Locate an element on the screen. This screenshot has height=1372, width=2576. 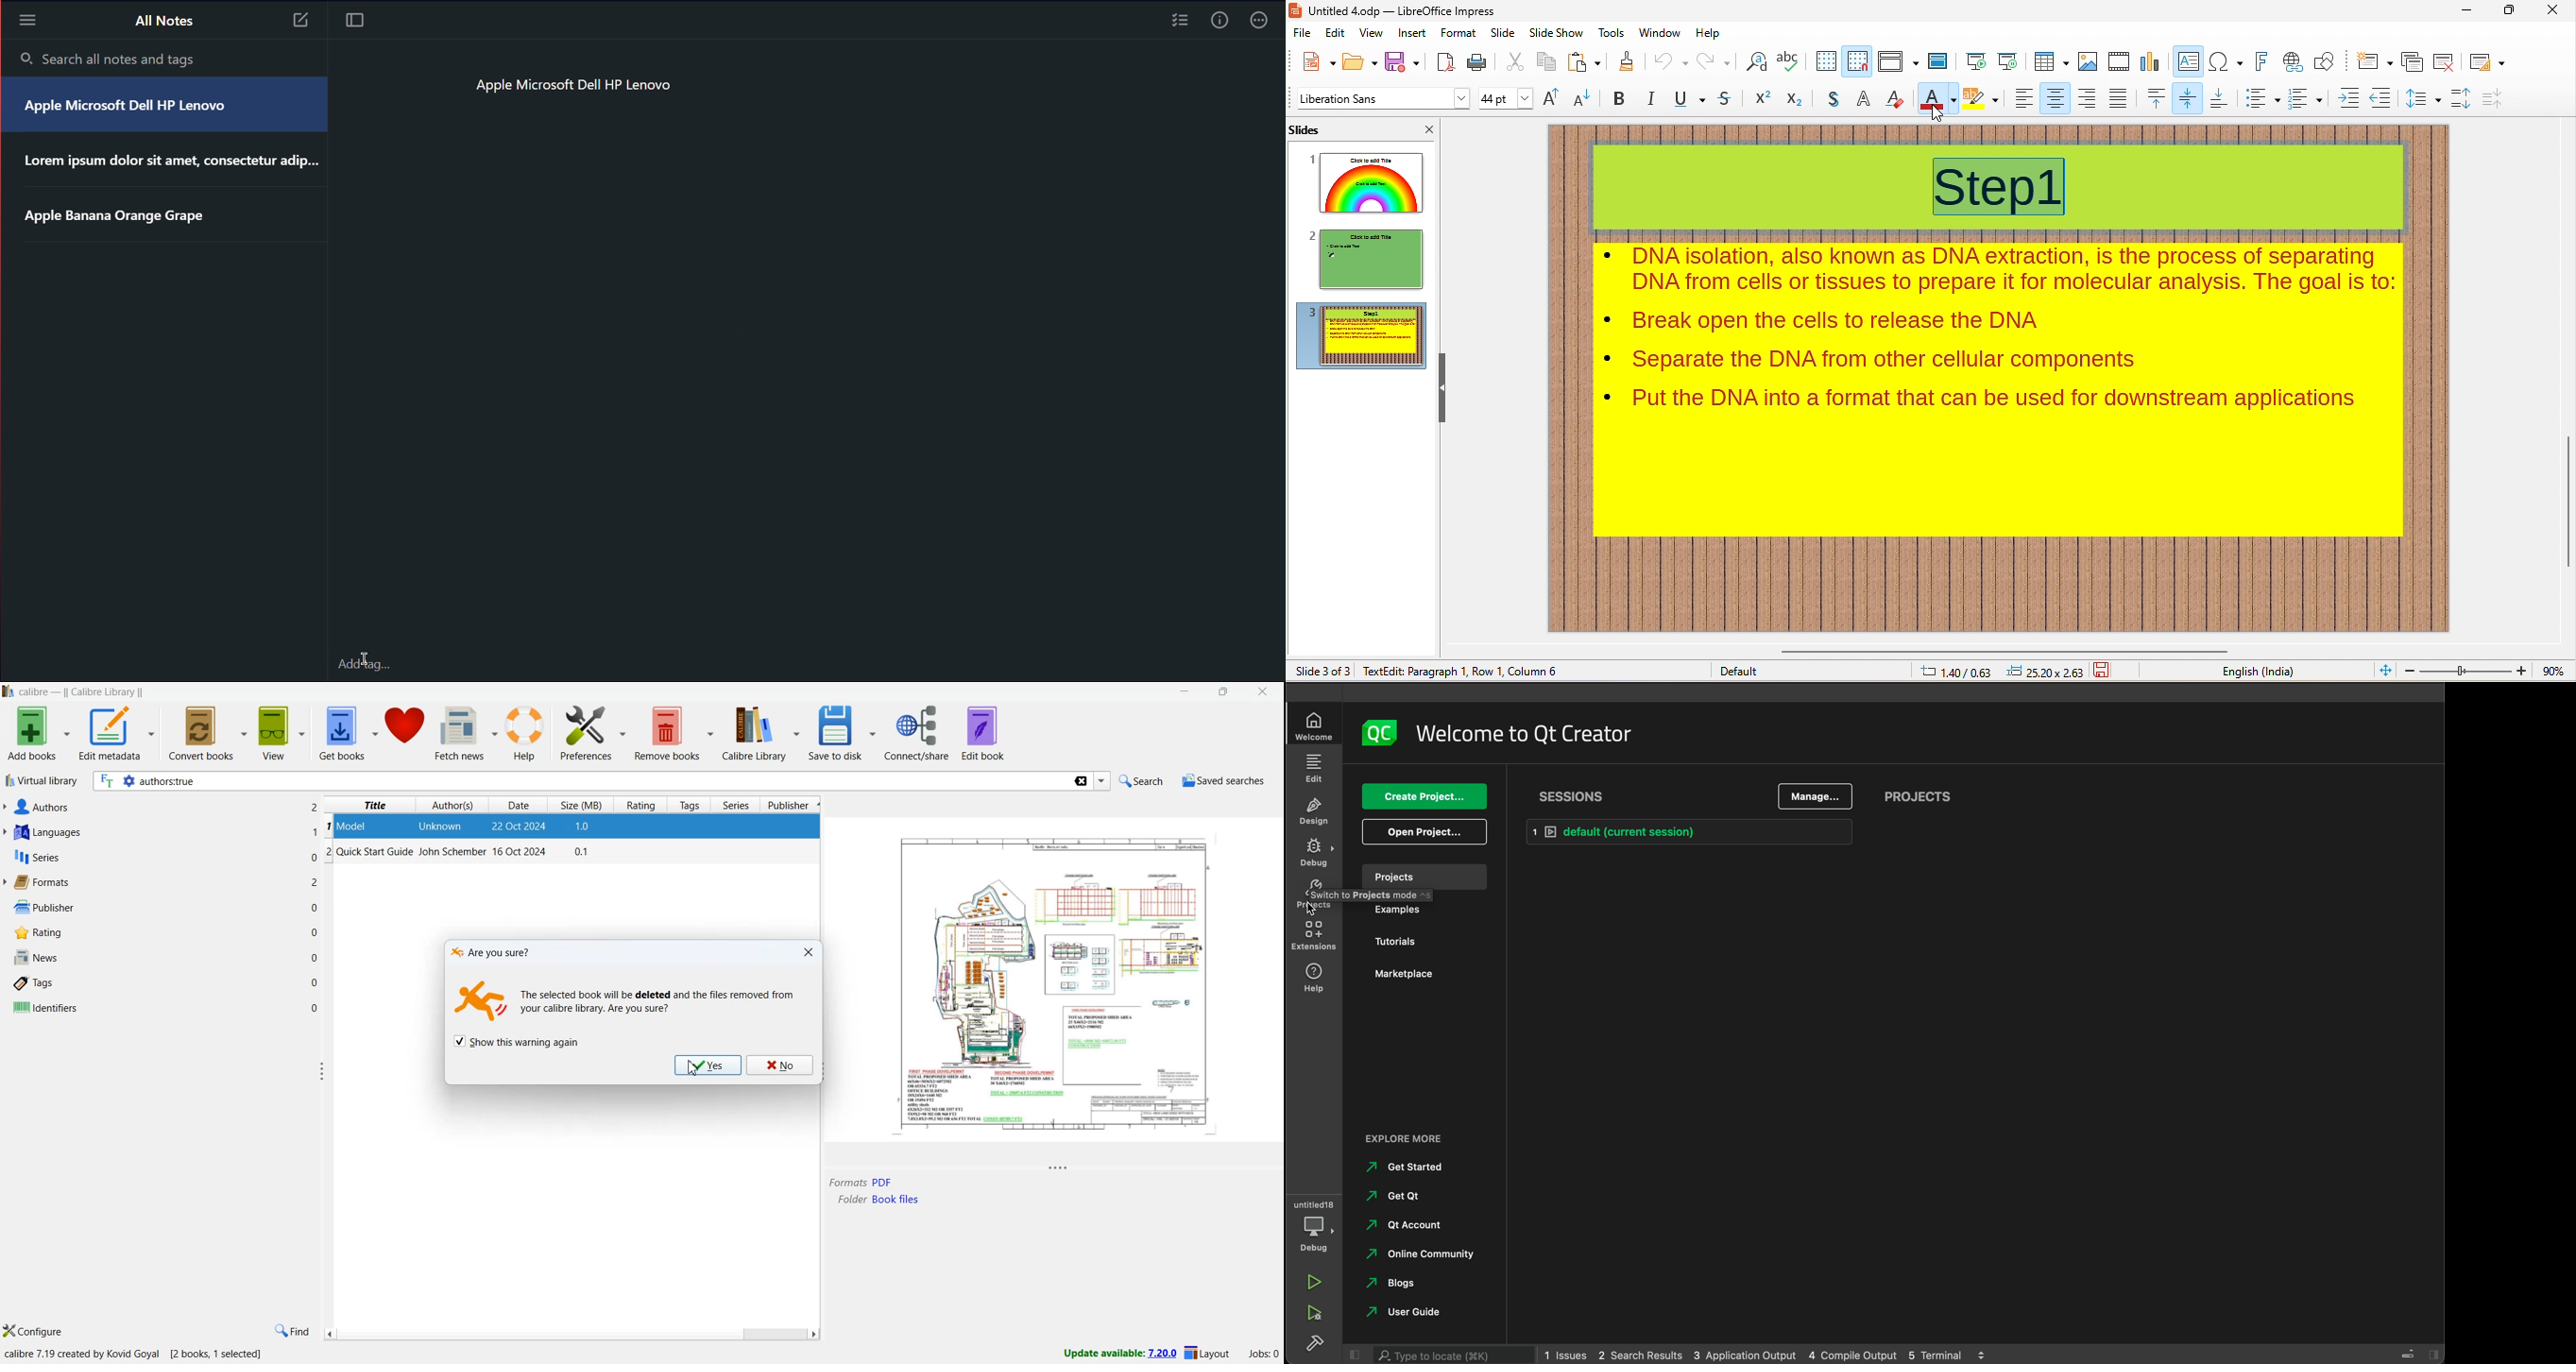
justified is located at coordinates (2118, 98).